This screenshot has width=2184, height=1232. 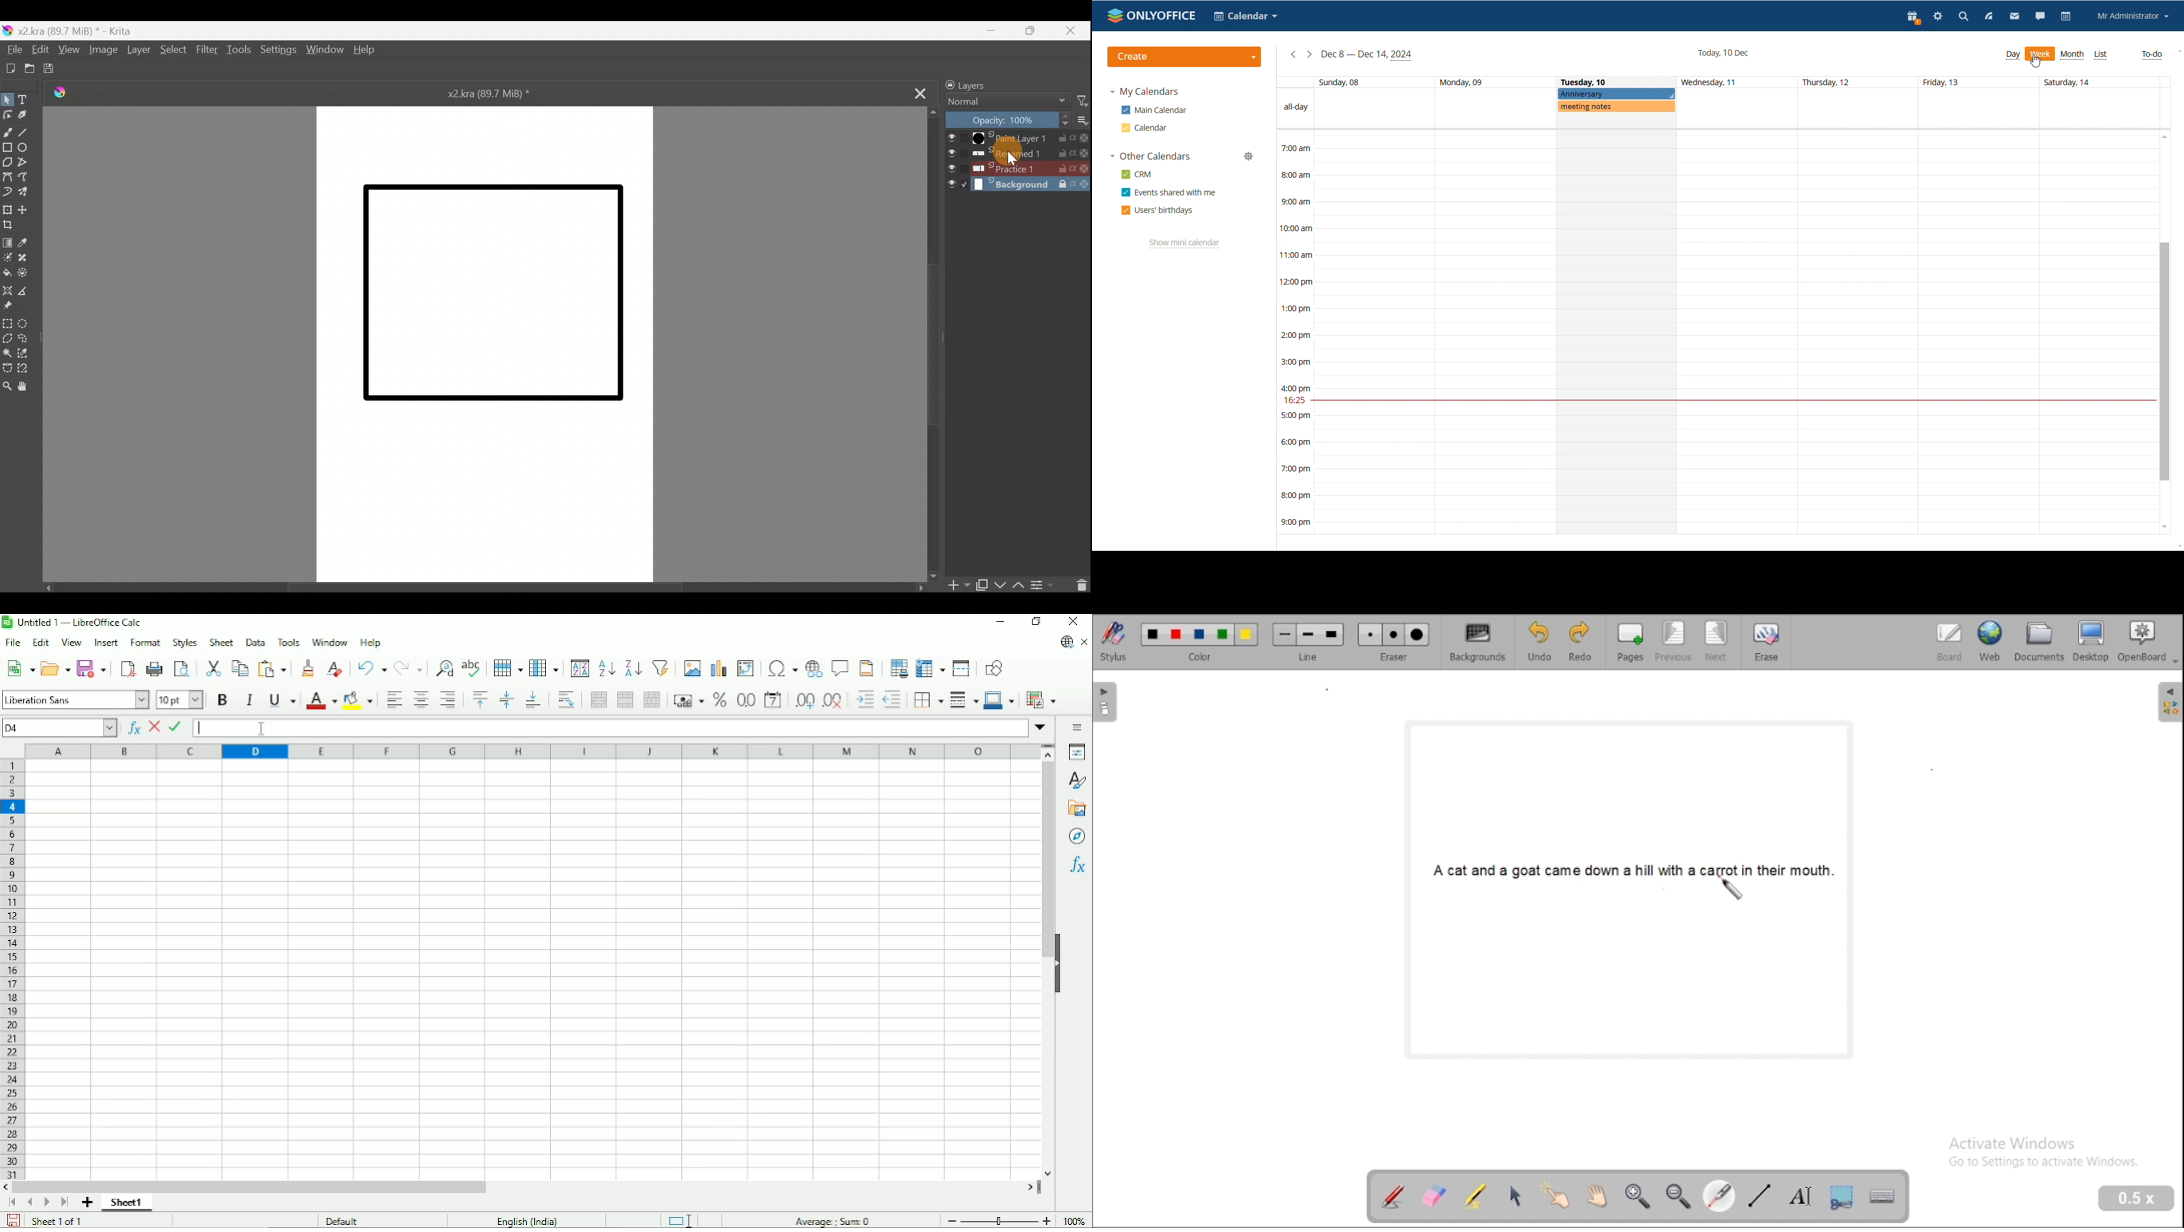 What do you see at coordinates (129, 669) in the screenshot?
I see `Export directly as PDF` at bounding box center [129, 669].